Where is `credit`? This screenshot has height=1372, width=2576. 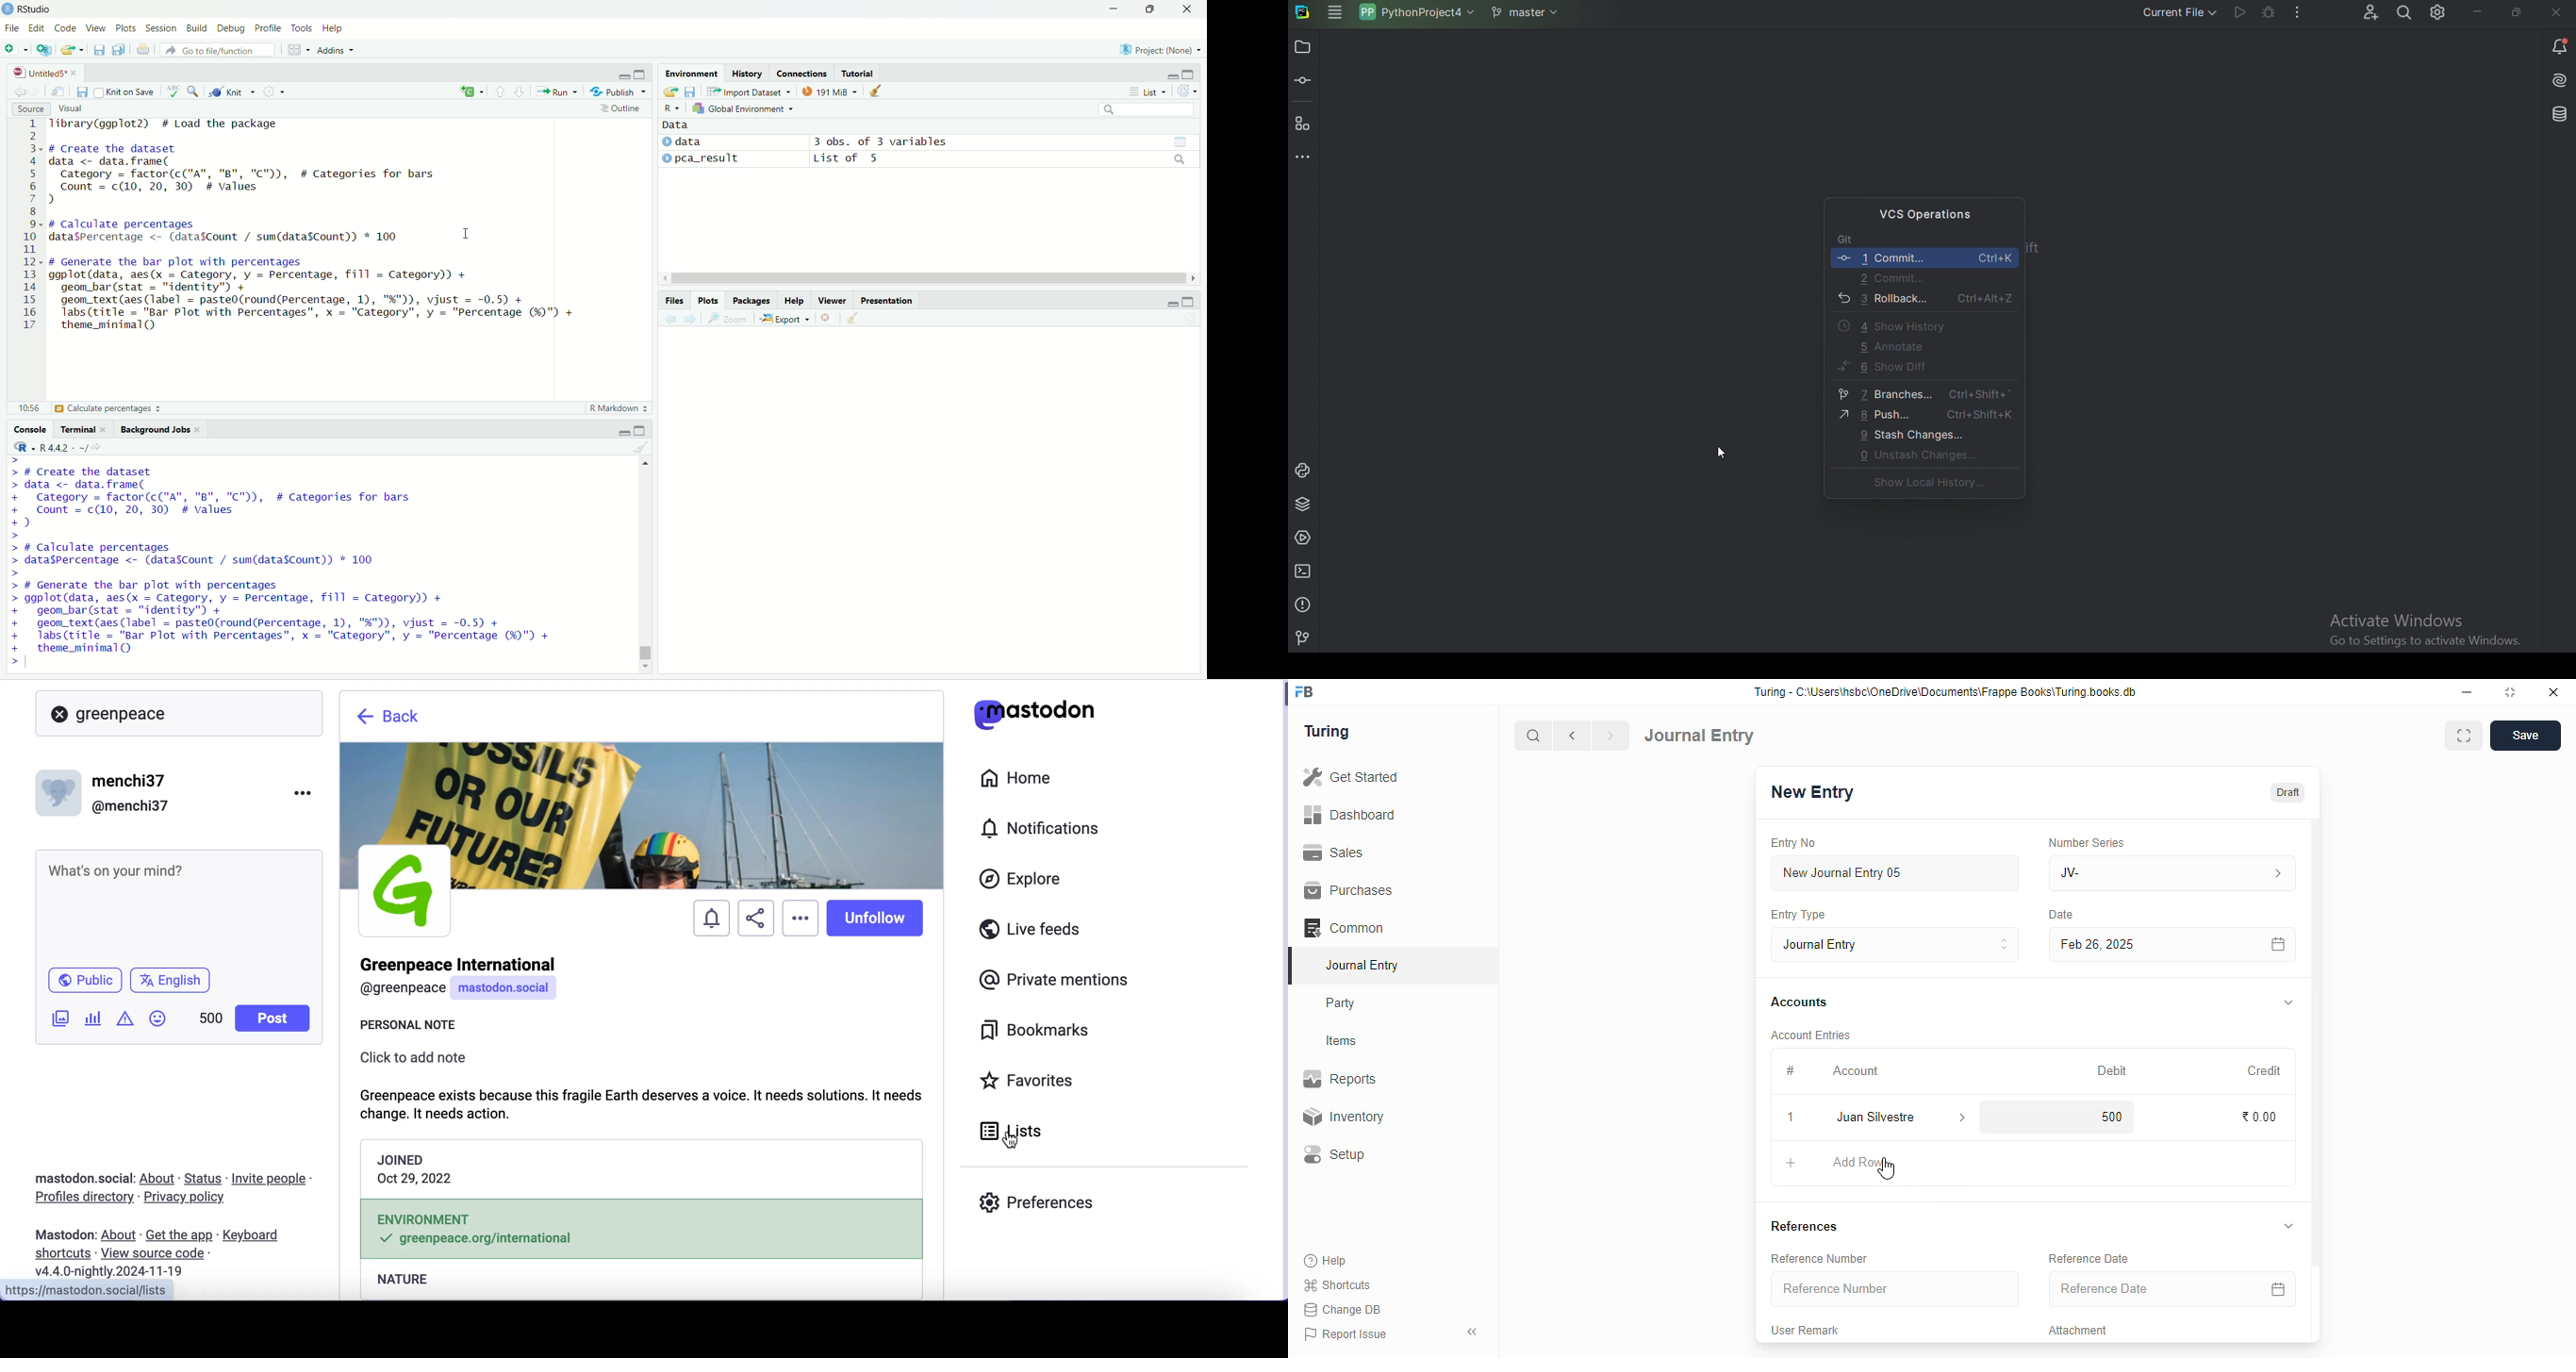 credit is located at coordinates (2266, 1070).